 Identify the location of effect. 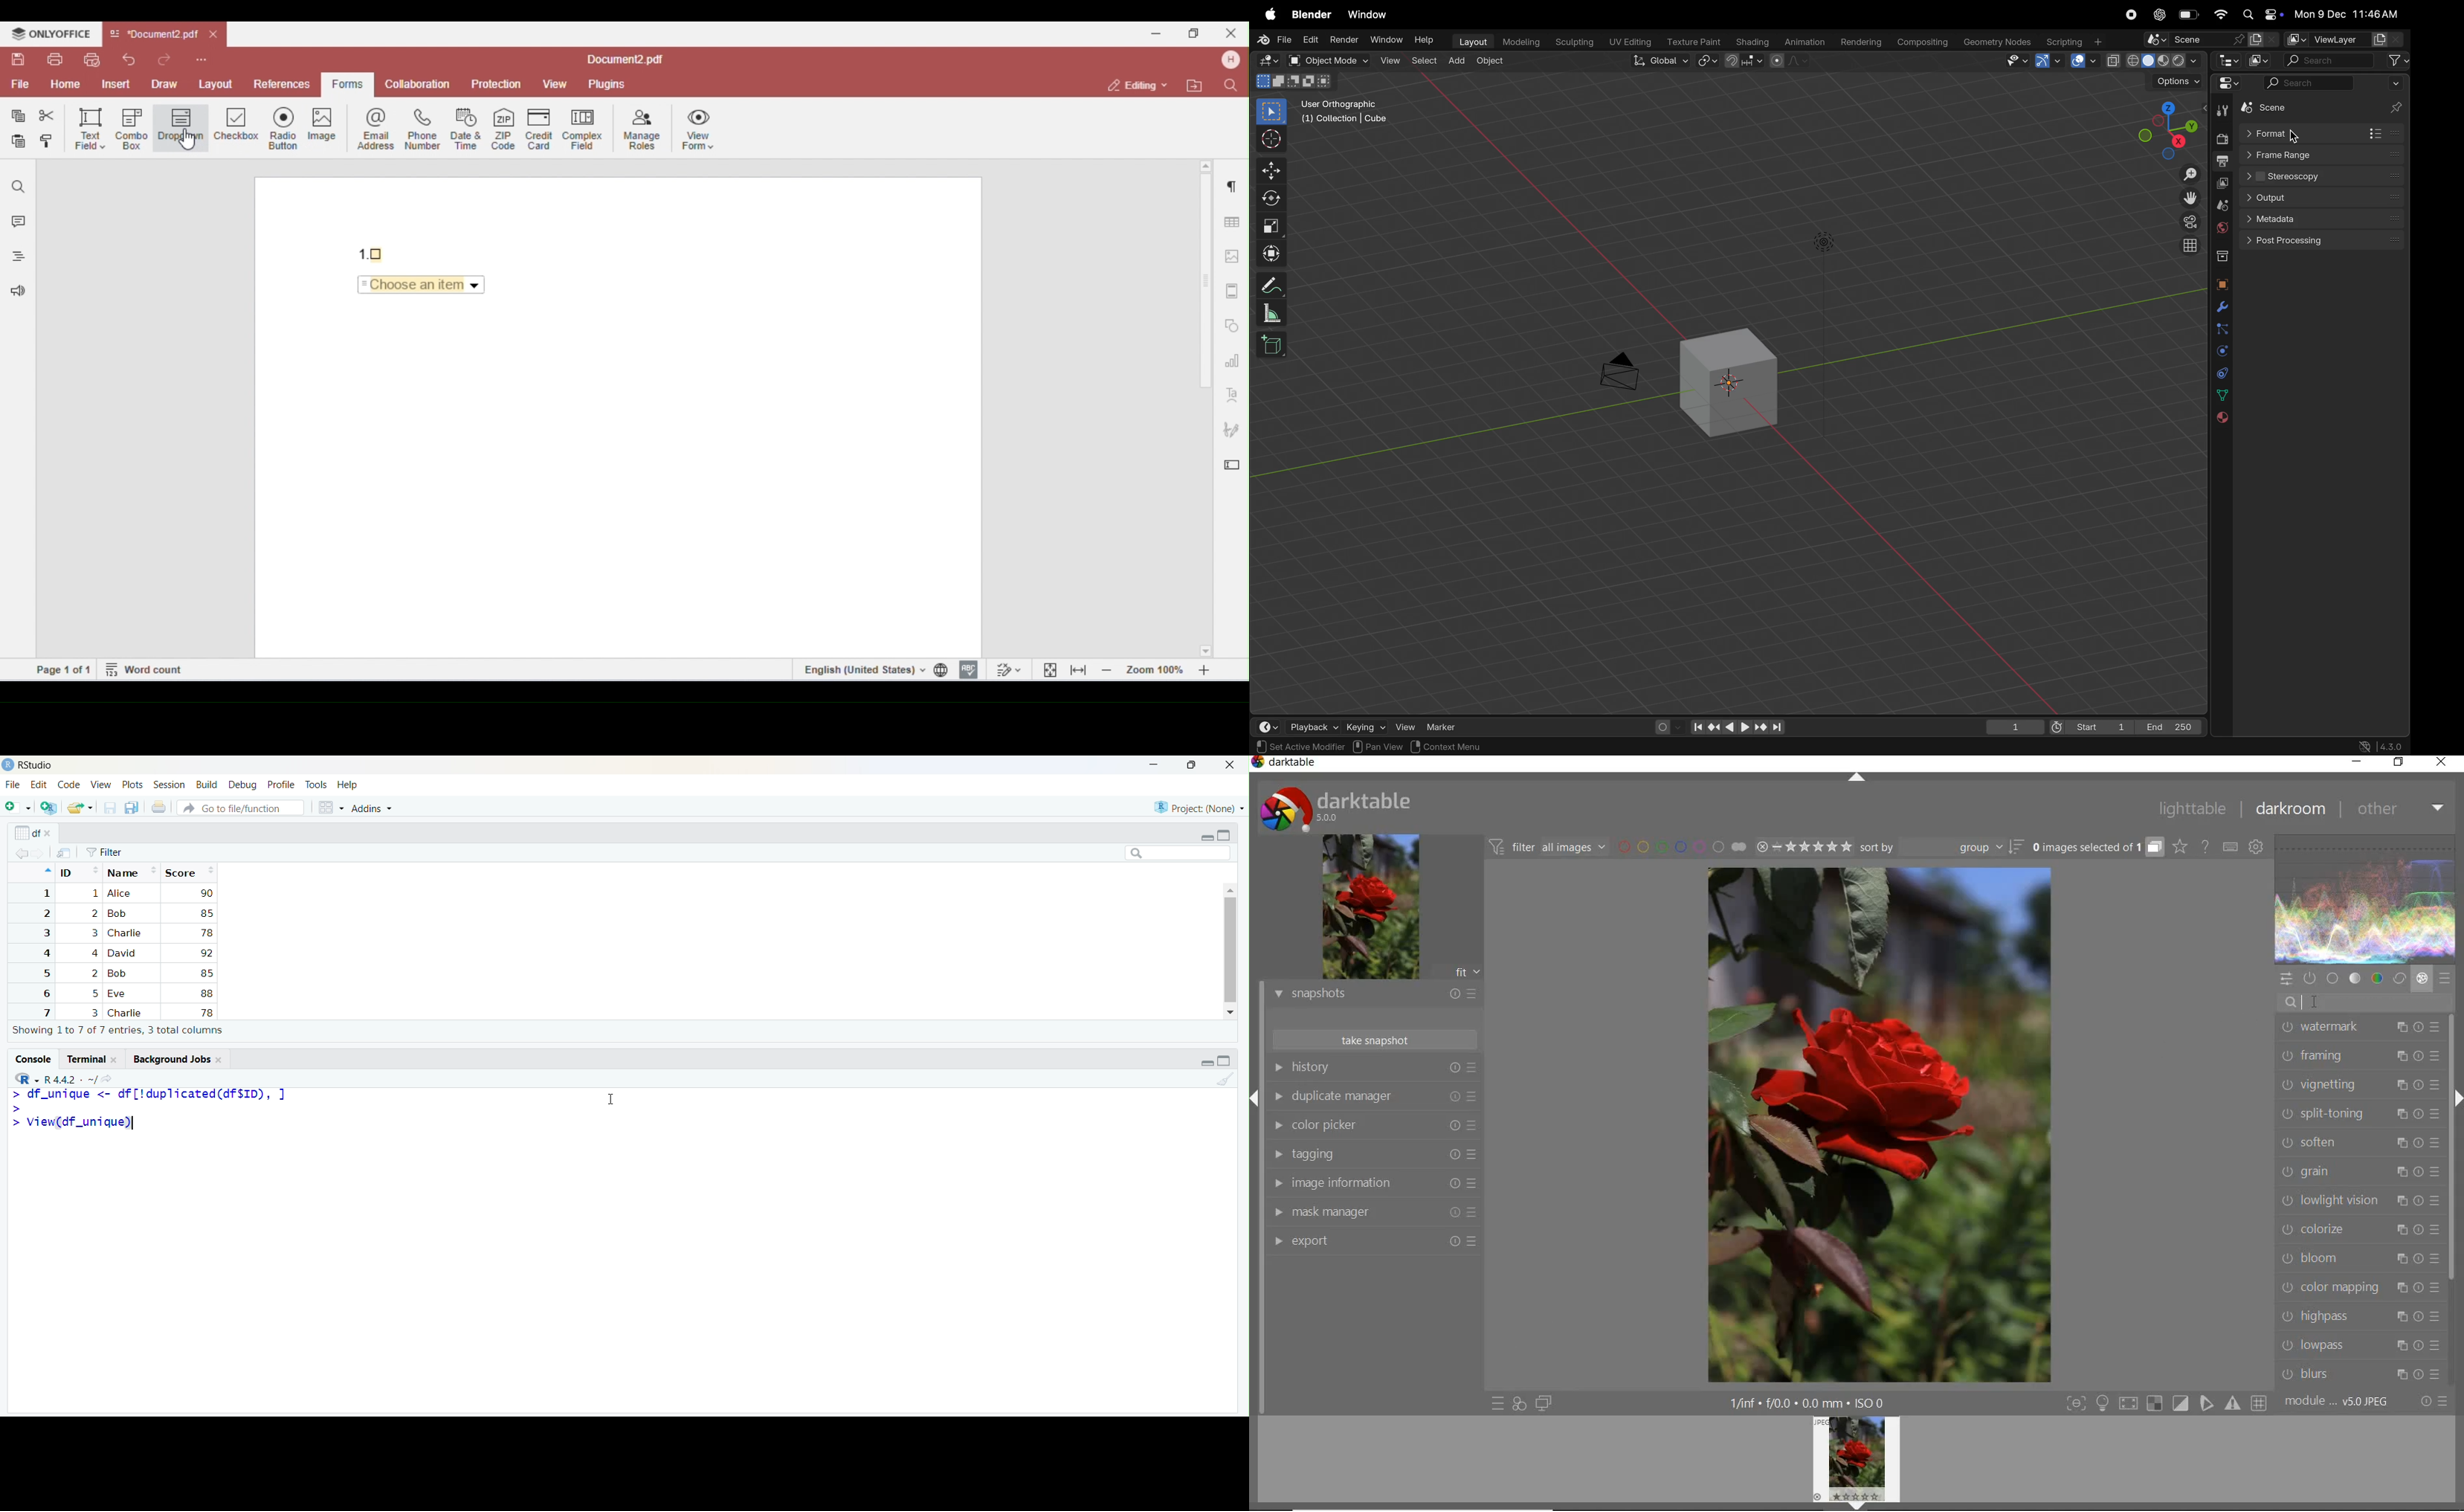
(2422, 979).